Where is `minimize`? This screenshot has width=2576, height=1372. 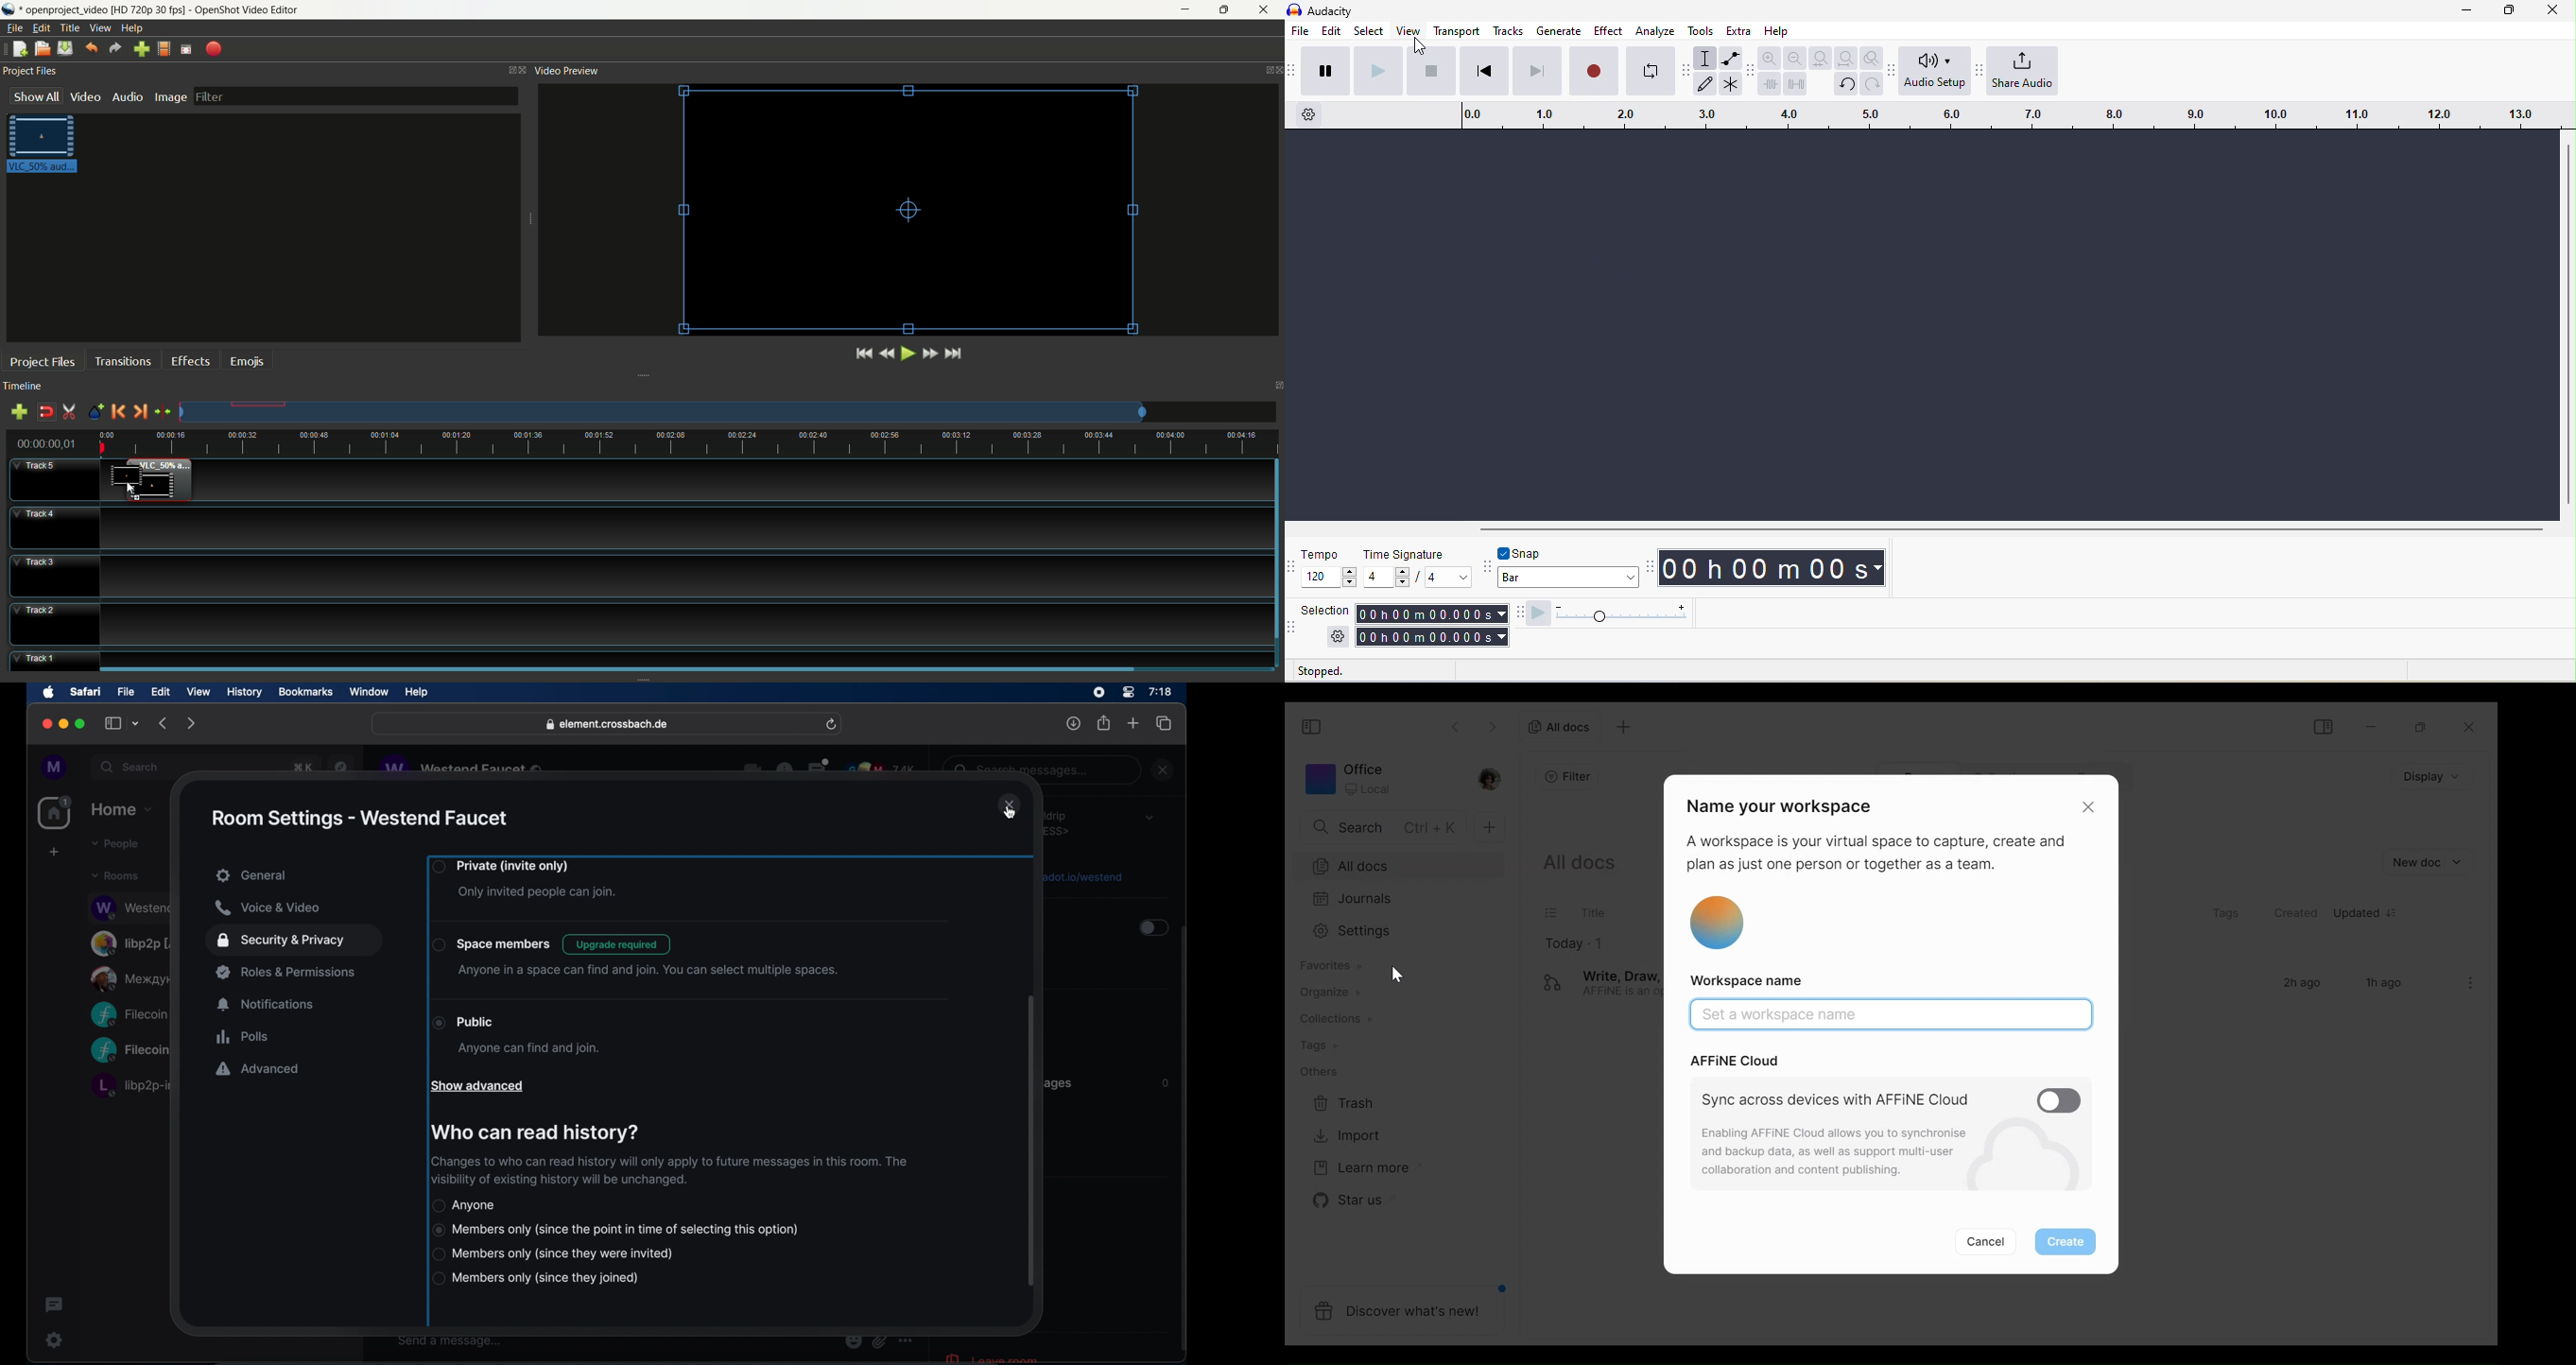 minimize is located at coordinates (64, 724).